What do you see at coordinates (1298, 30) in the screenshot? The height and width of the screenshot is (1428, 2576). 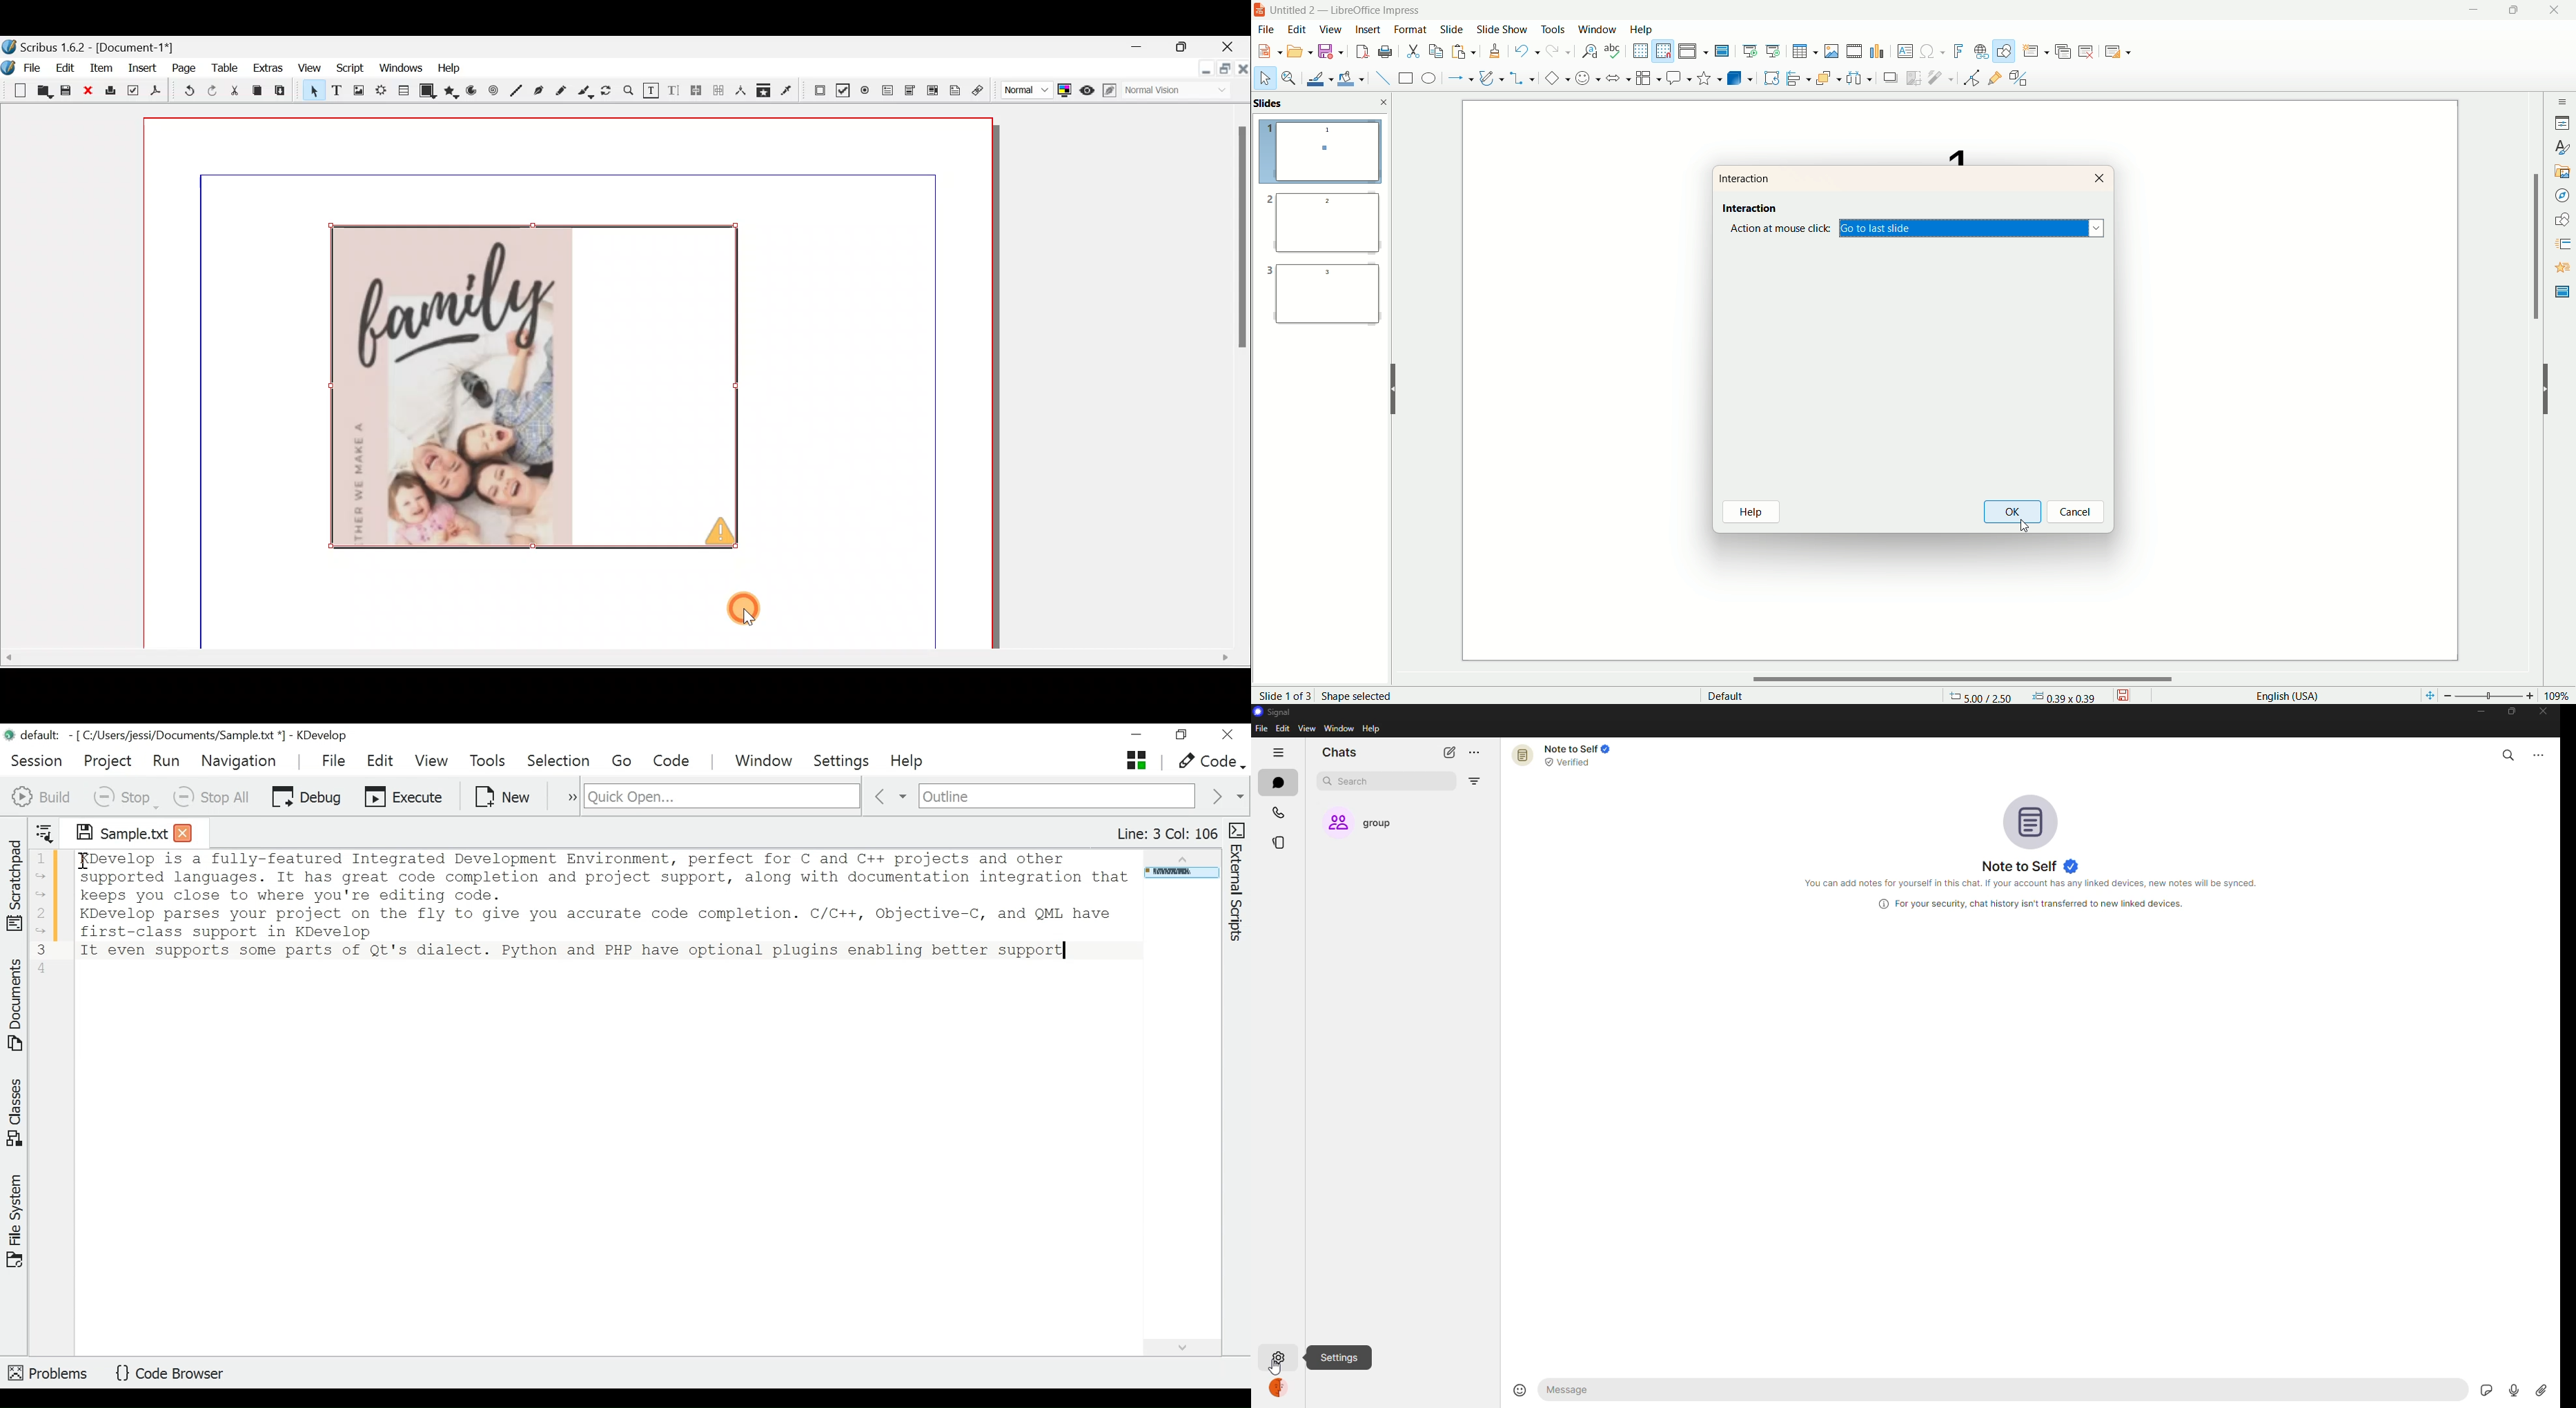 I see `edit` at bounding box center [1298, 30].